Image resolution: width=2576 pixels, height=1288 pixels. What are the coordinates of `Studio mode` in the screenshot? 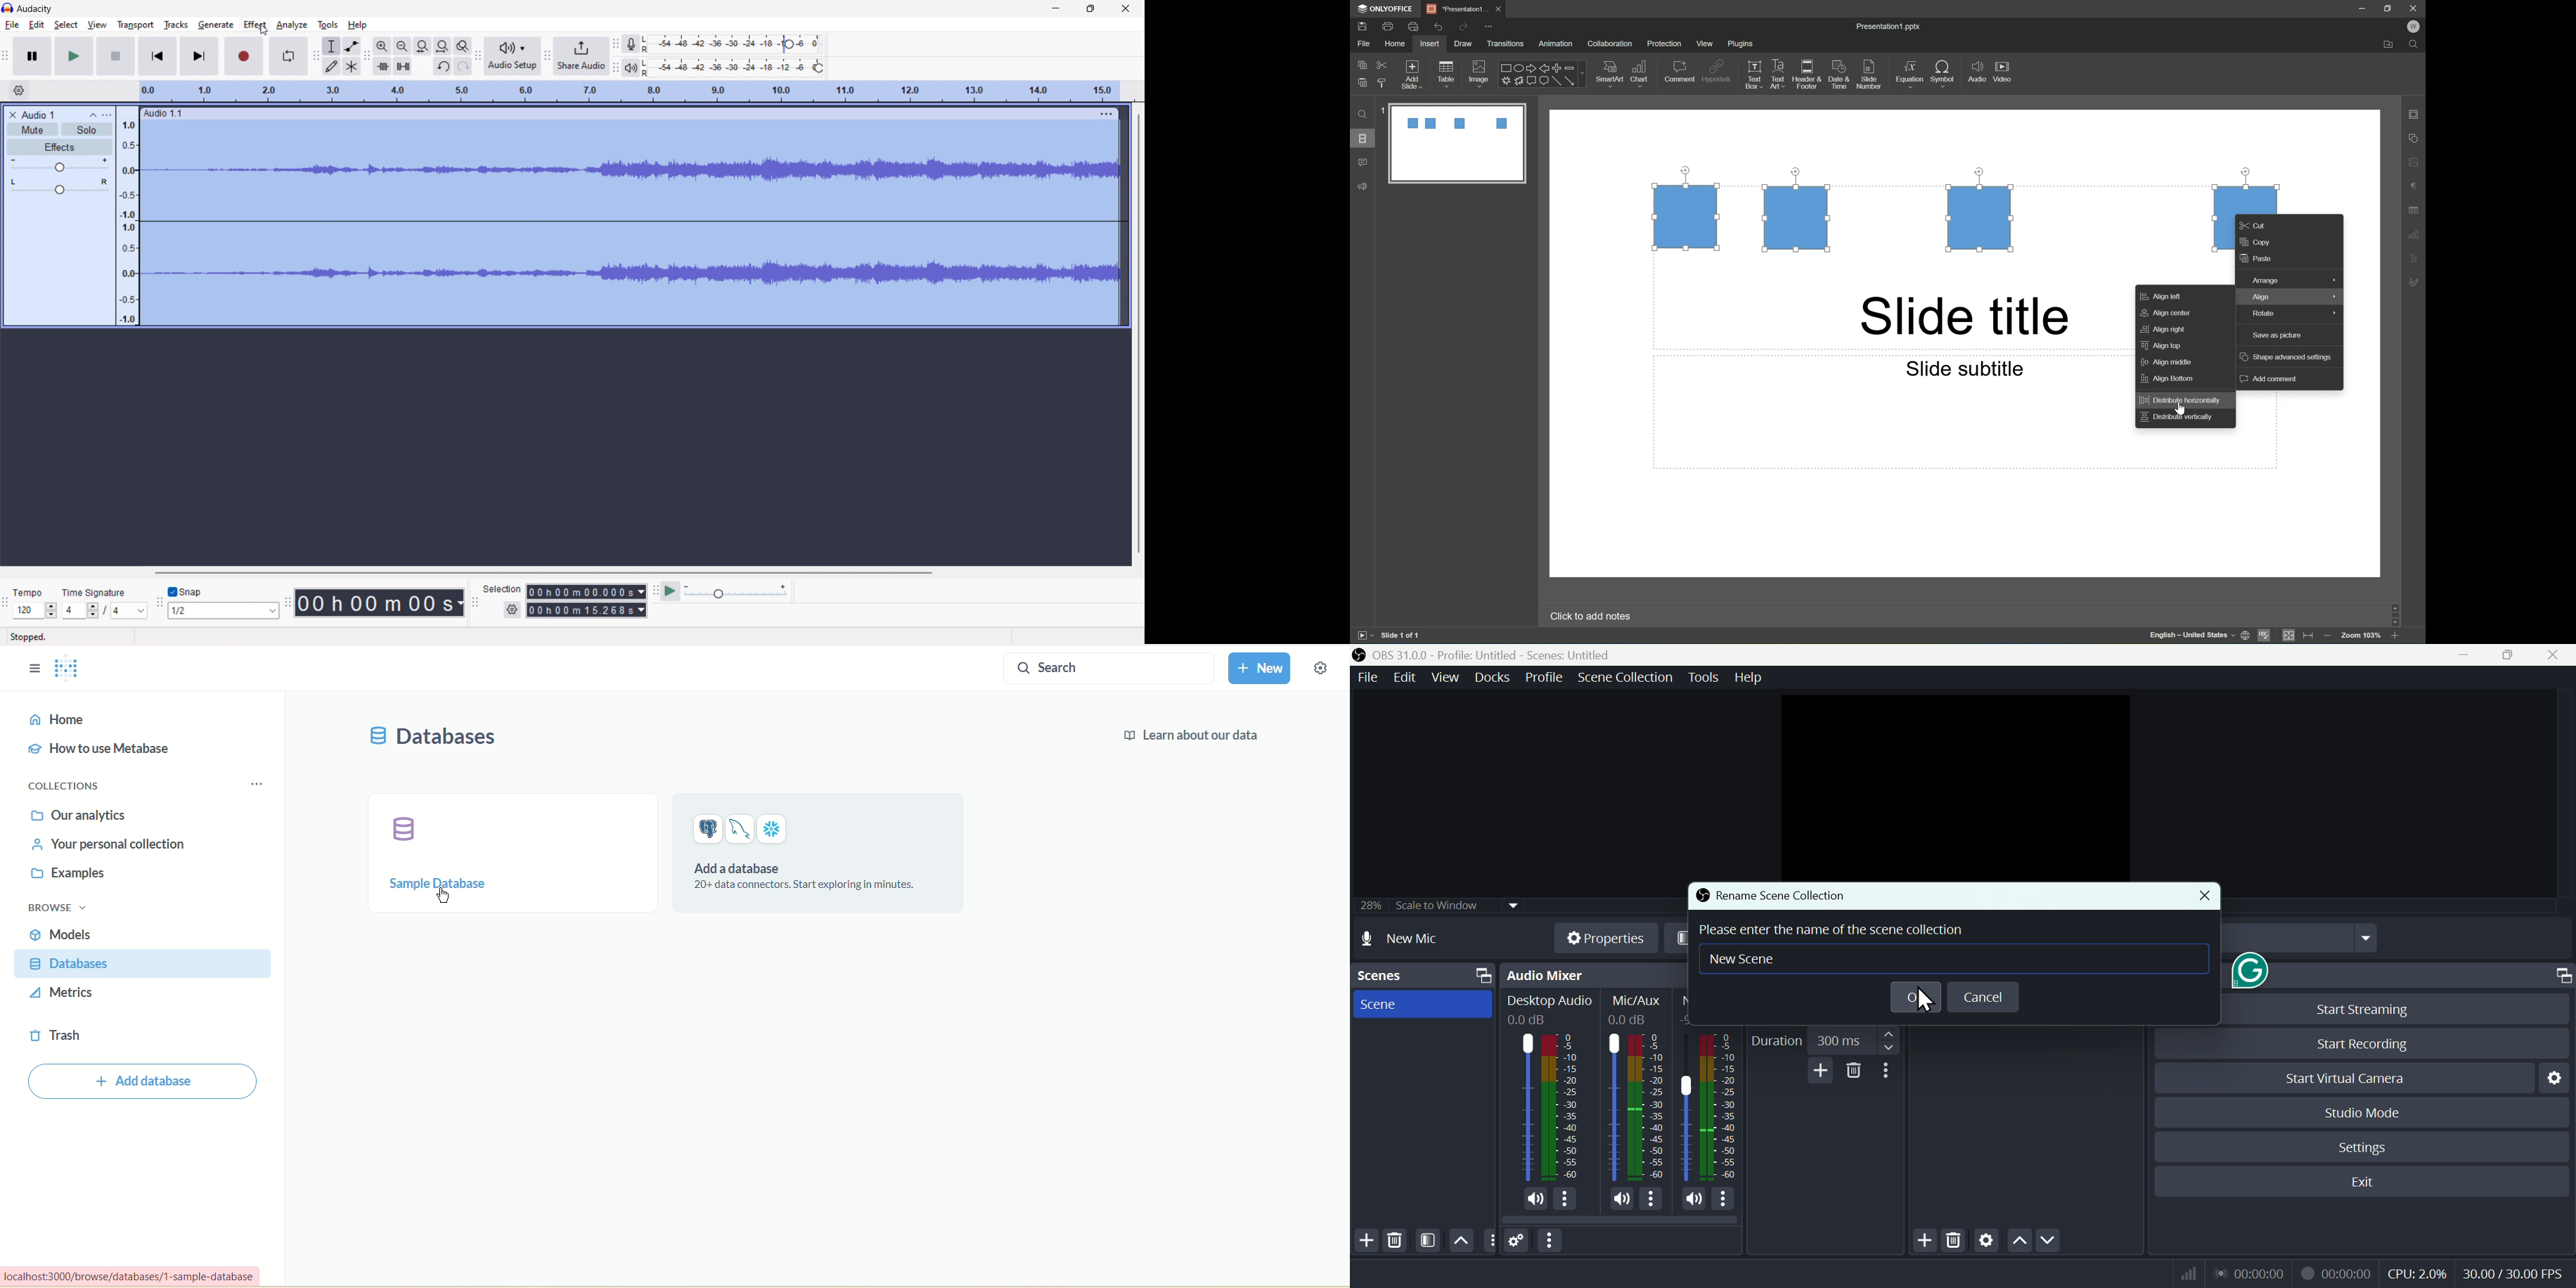 It's located at (2377, 1114).